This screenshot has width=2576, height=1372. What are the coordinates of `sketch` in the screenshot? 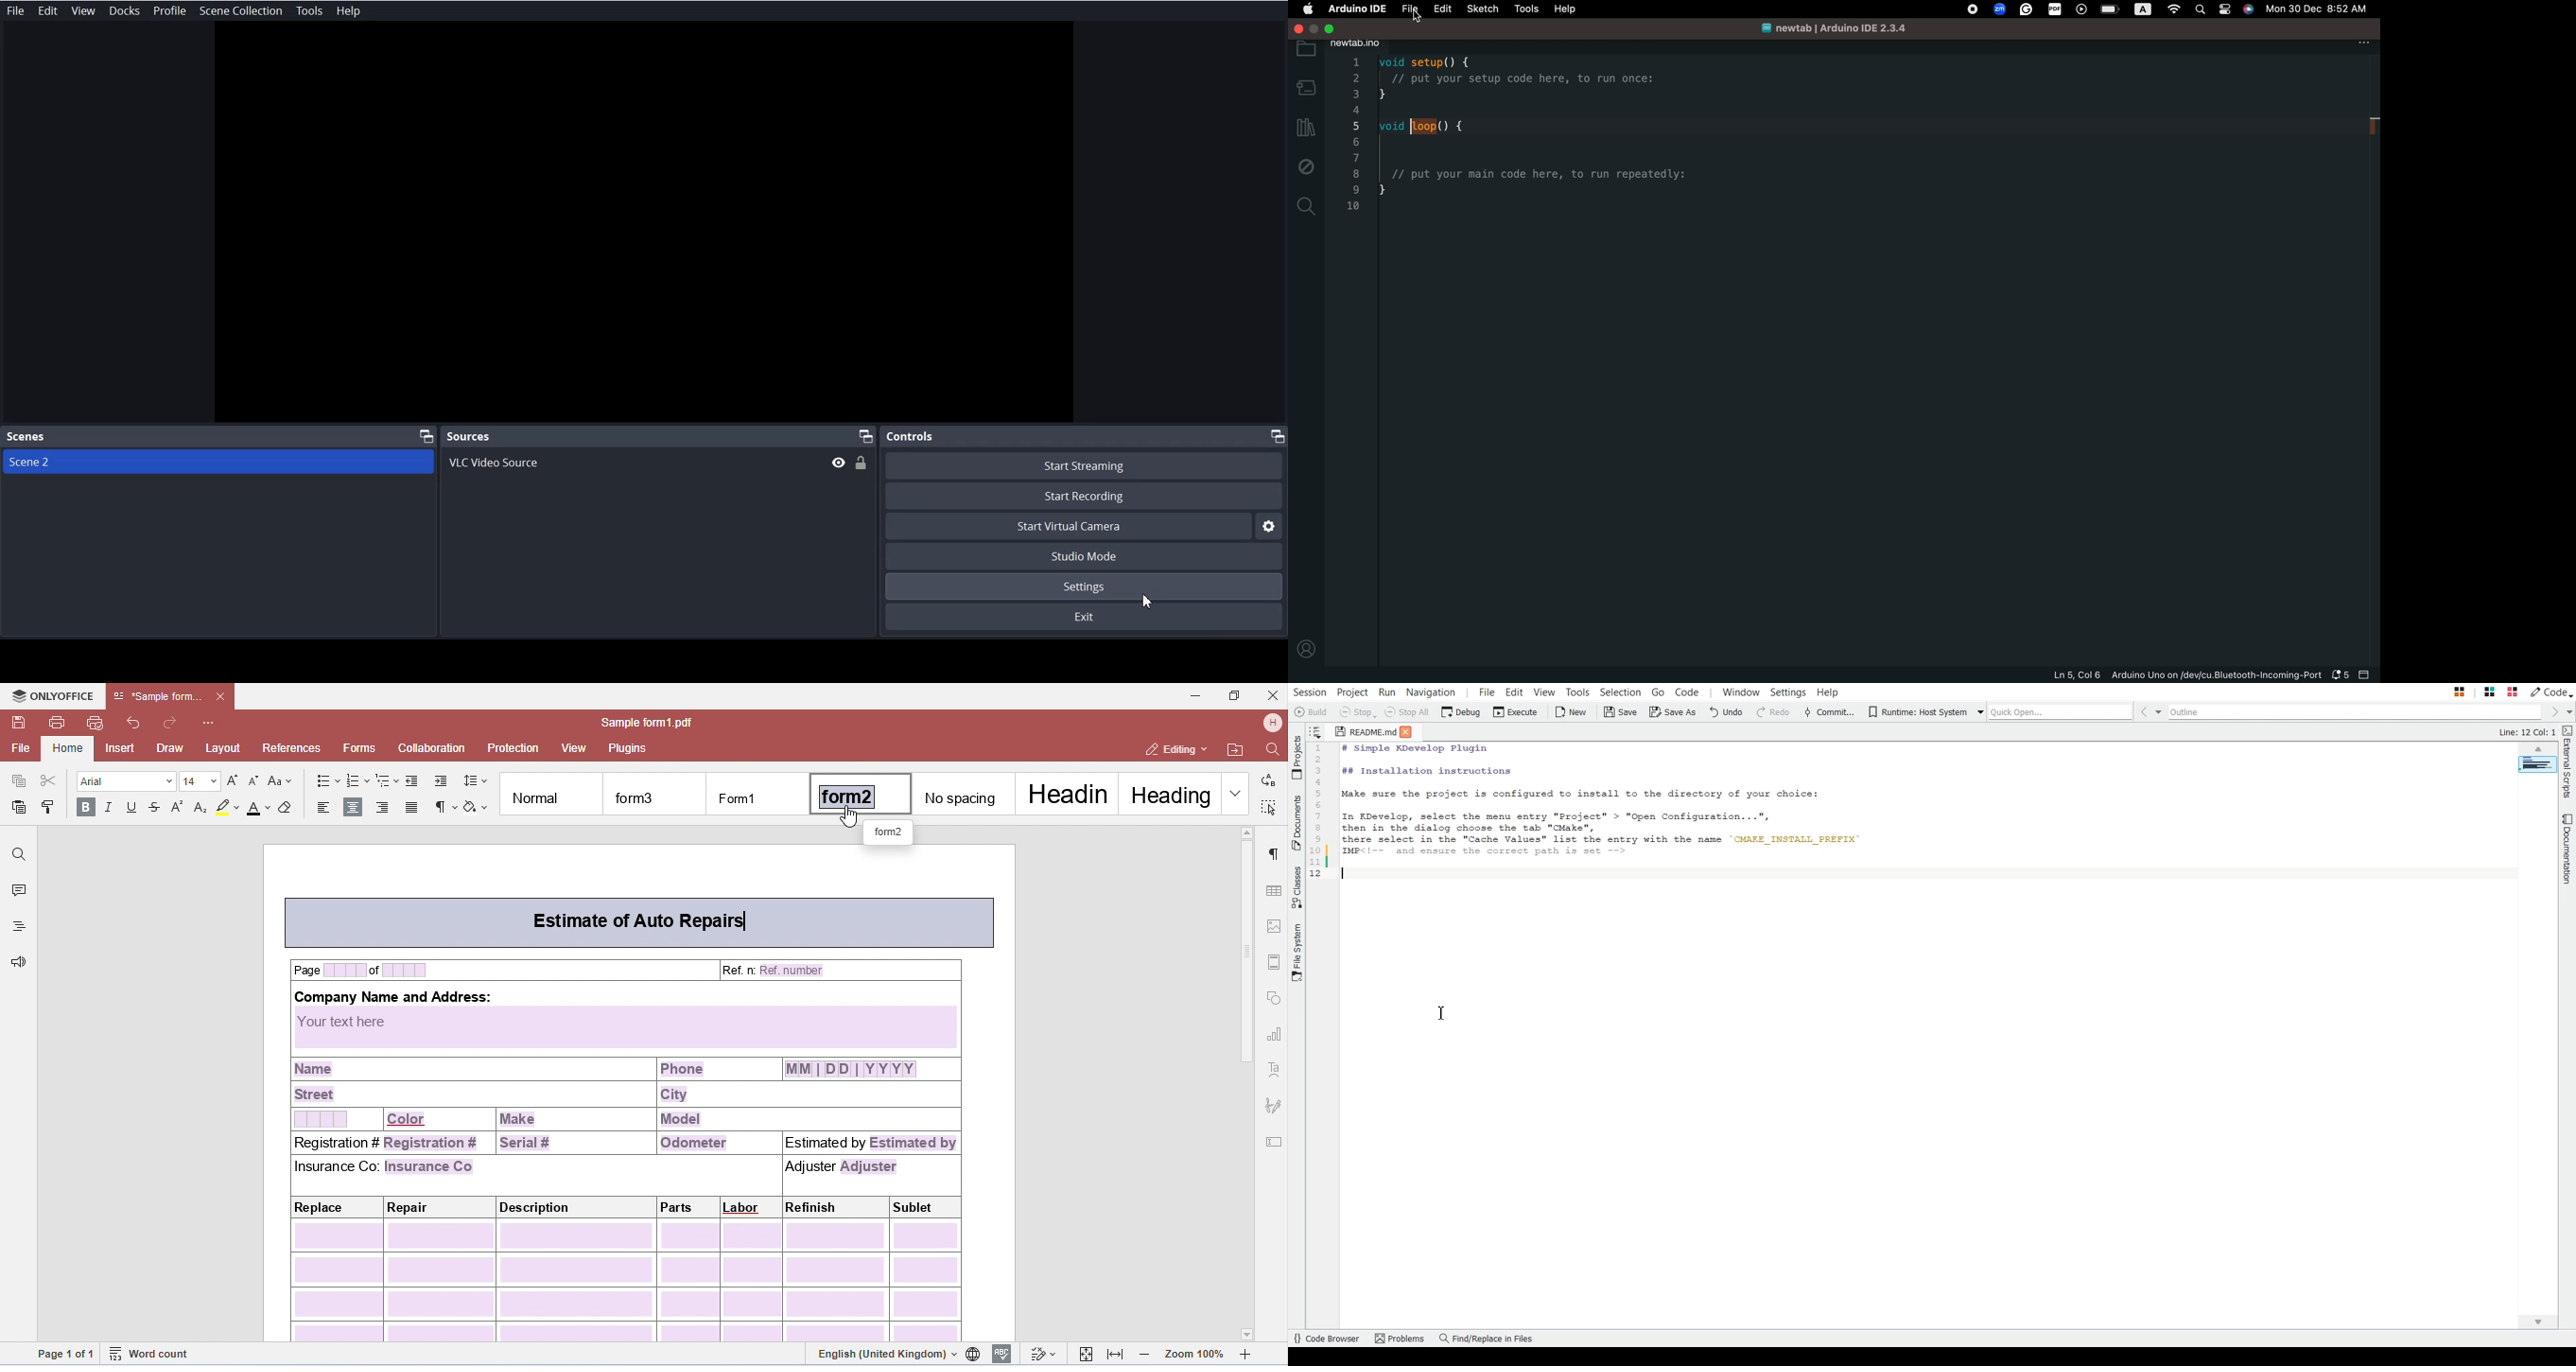 It's located at (1480, 9).